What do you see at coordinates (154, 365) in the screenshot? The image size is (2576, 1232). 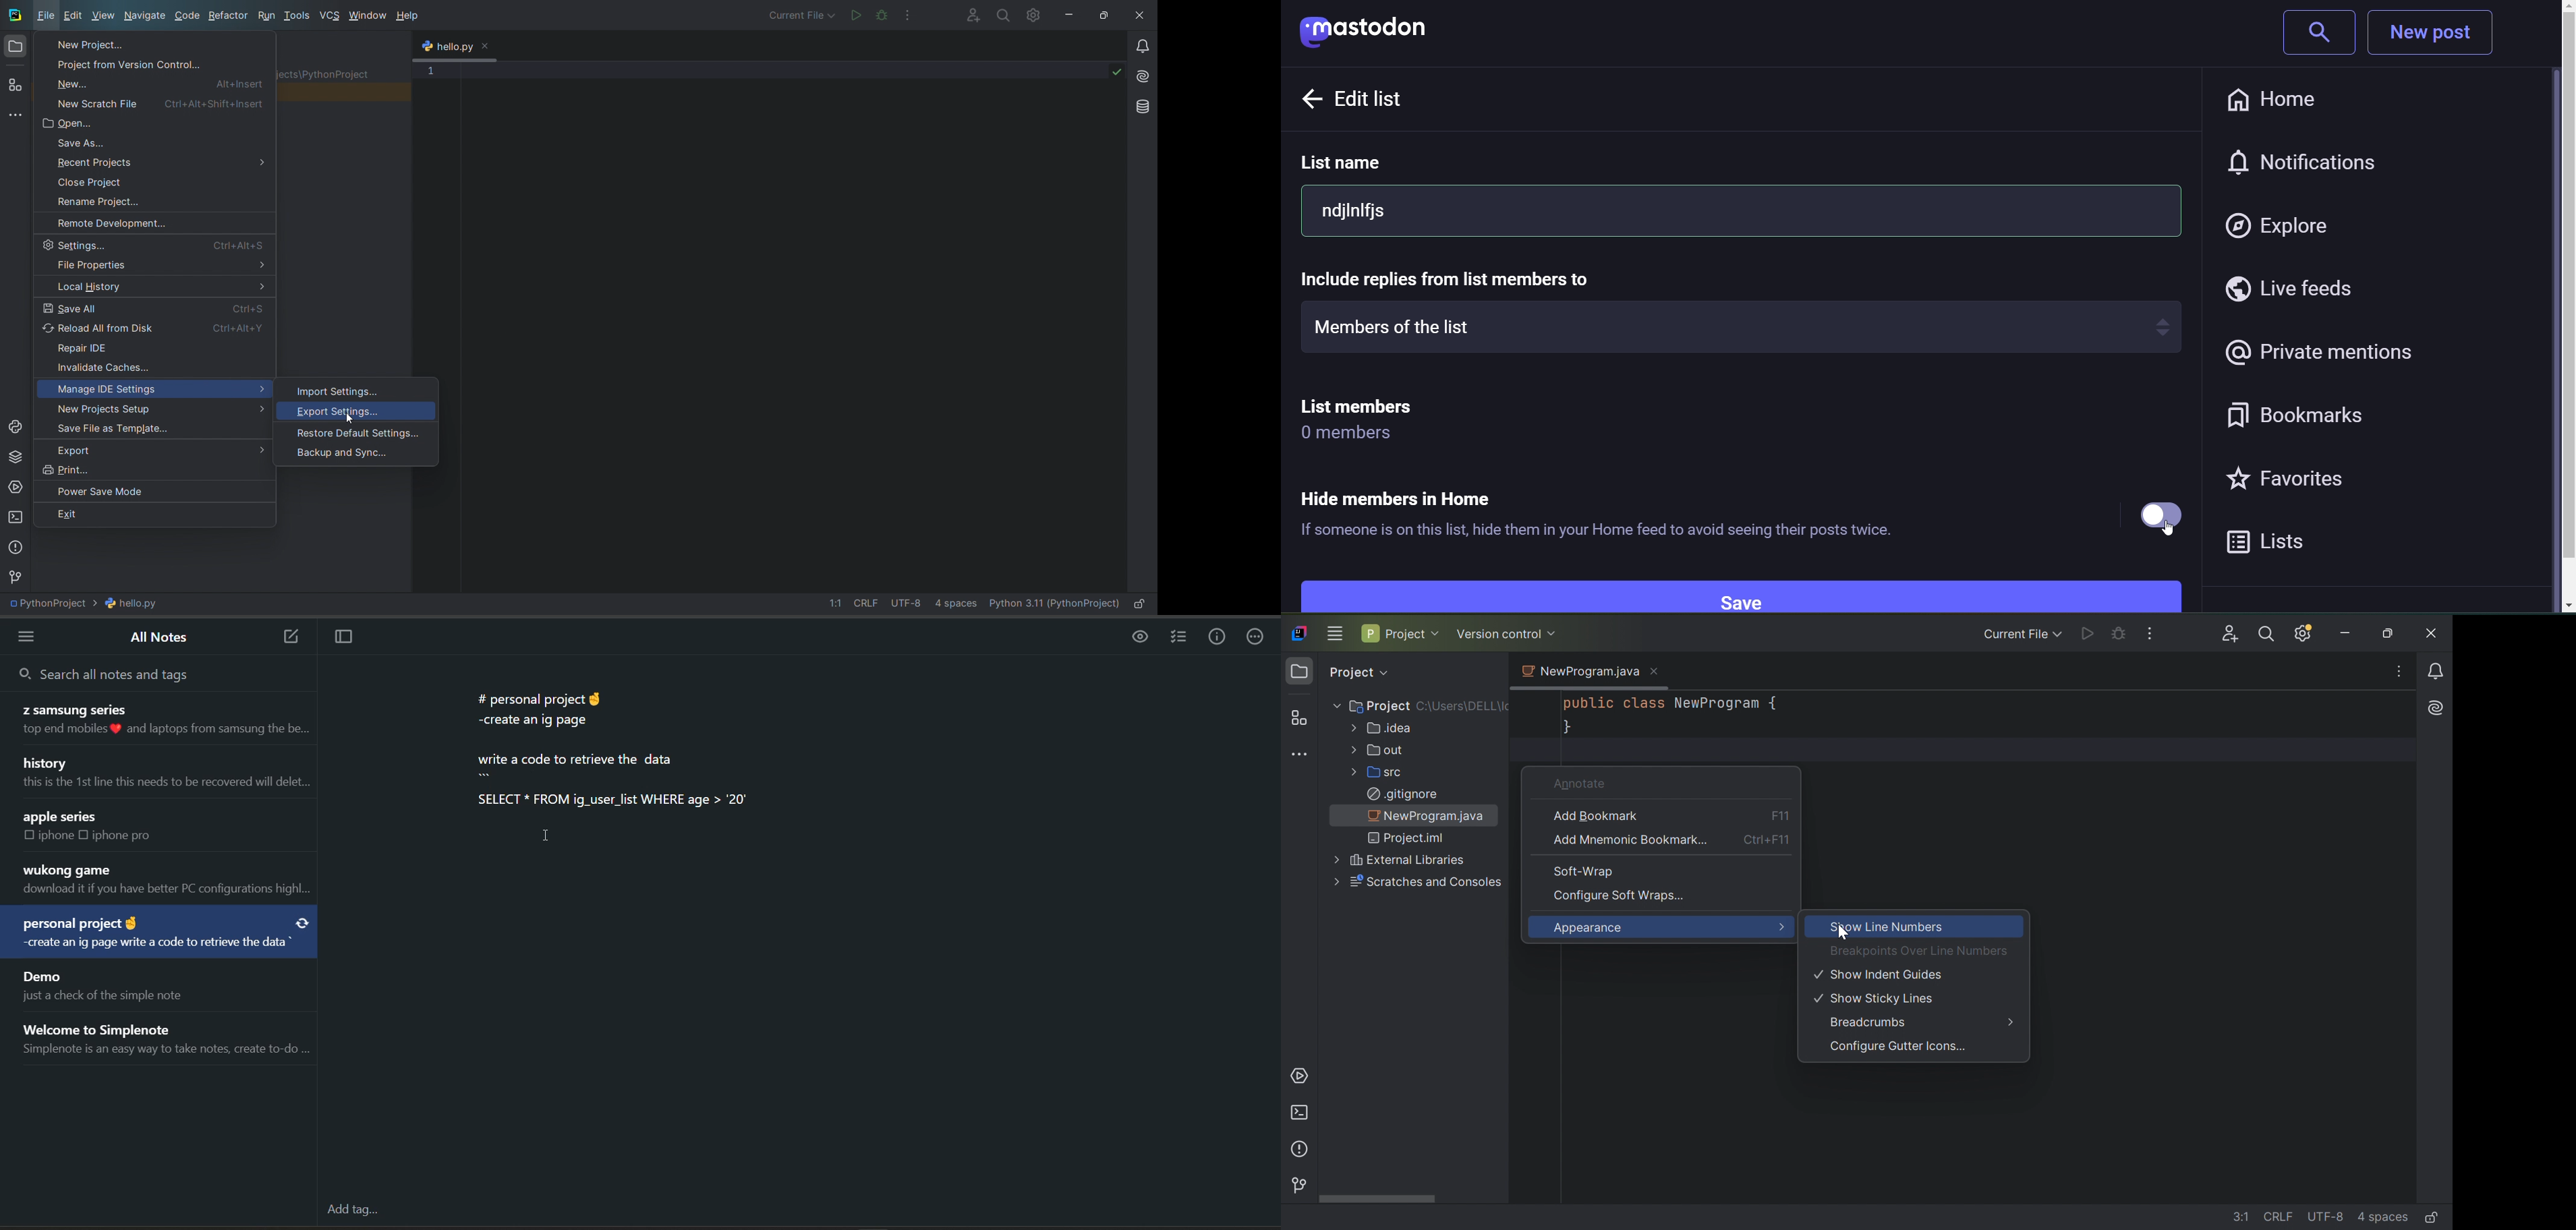 I see `invalidate cache` at bounding box center [154, 365].